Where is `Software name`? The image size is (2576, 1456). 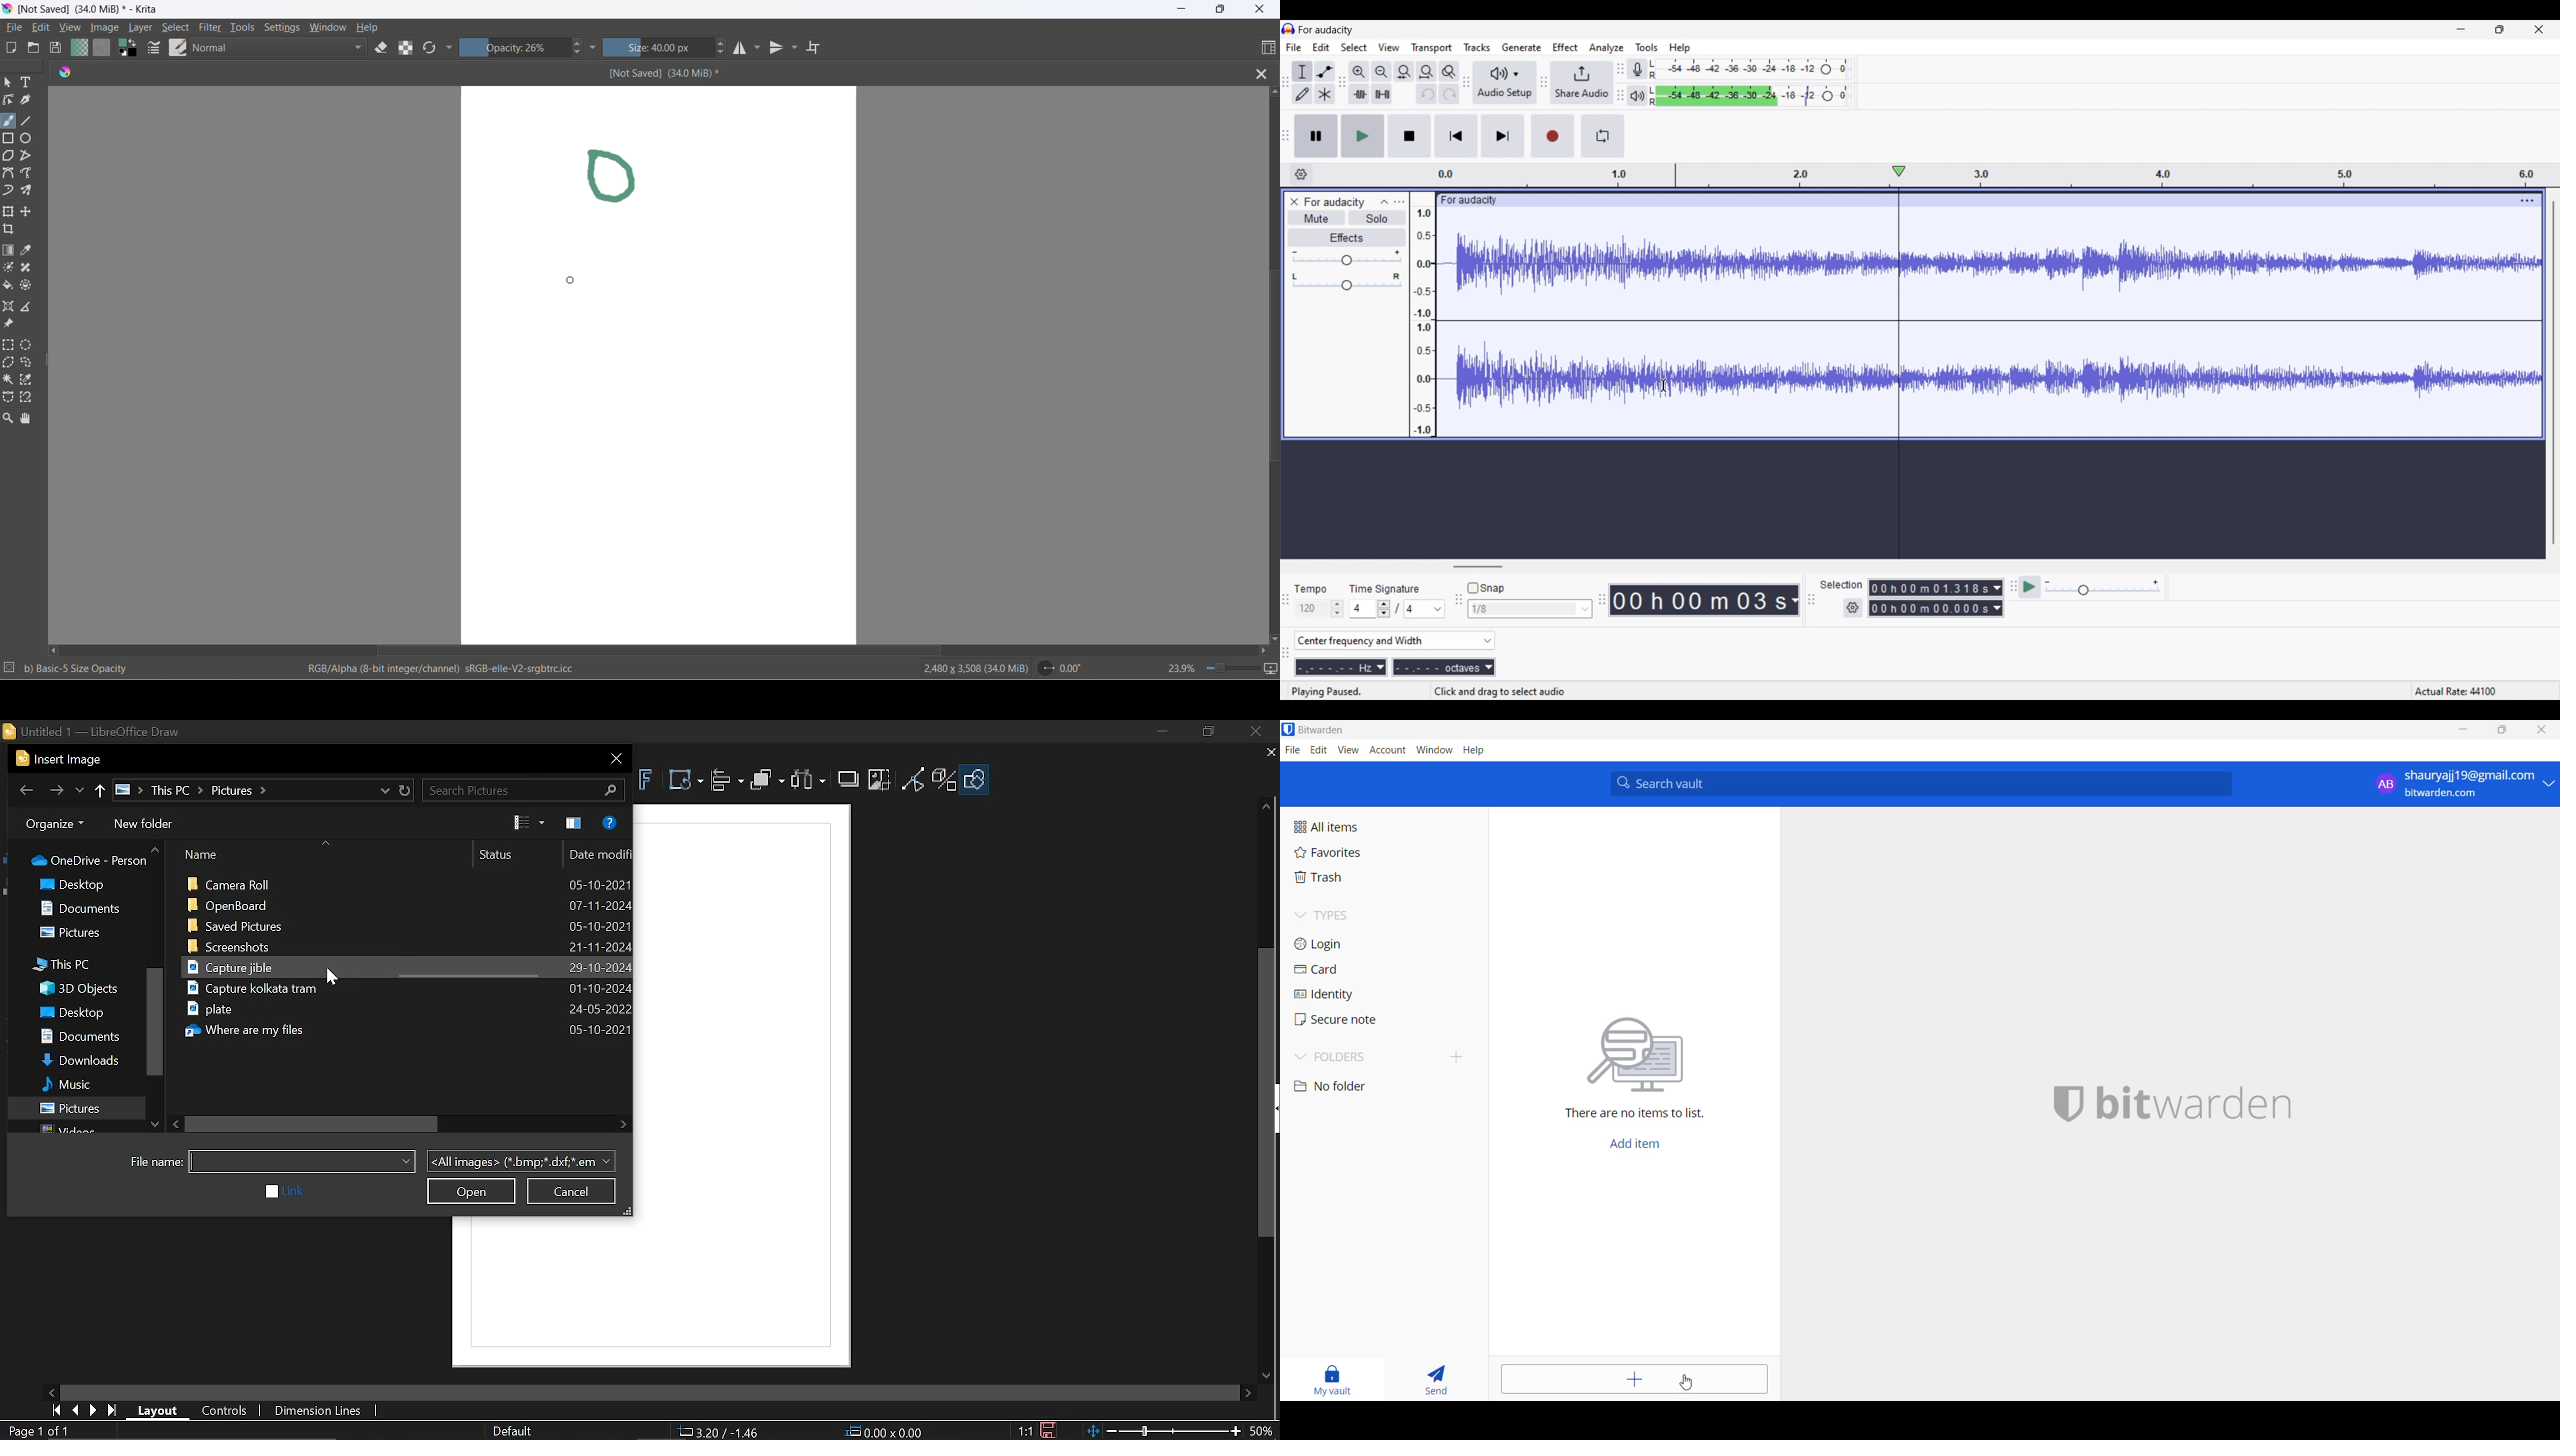 Software name is located at coordinates (1326, 30).